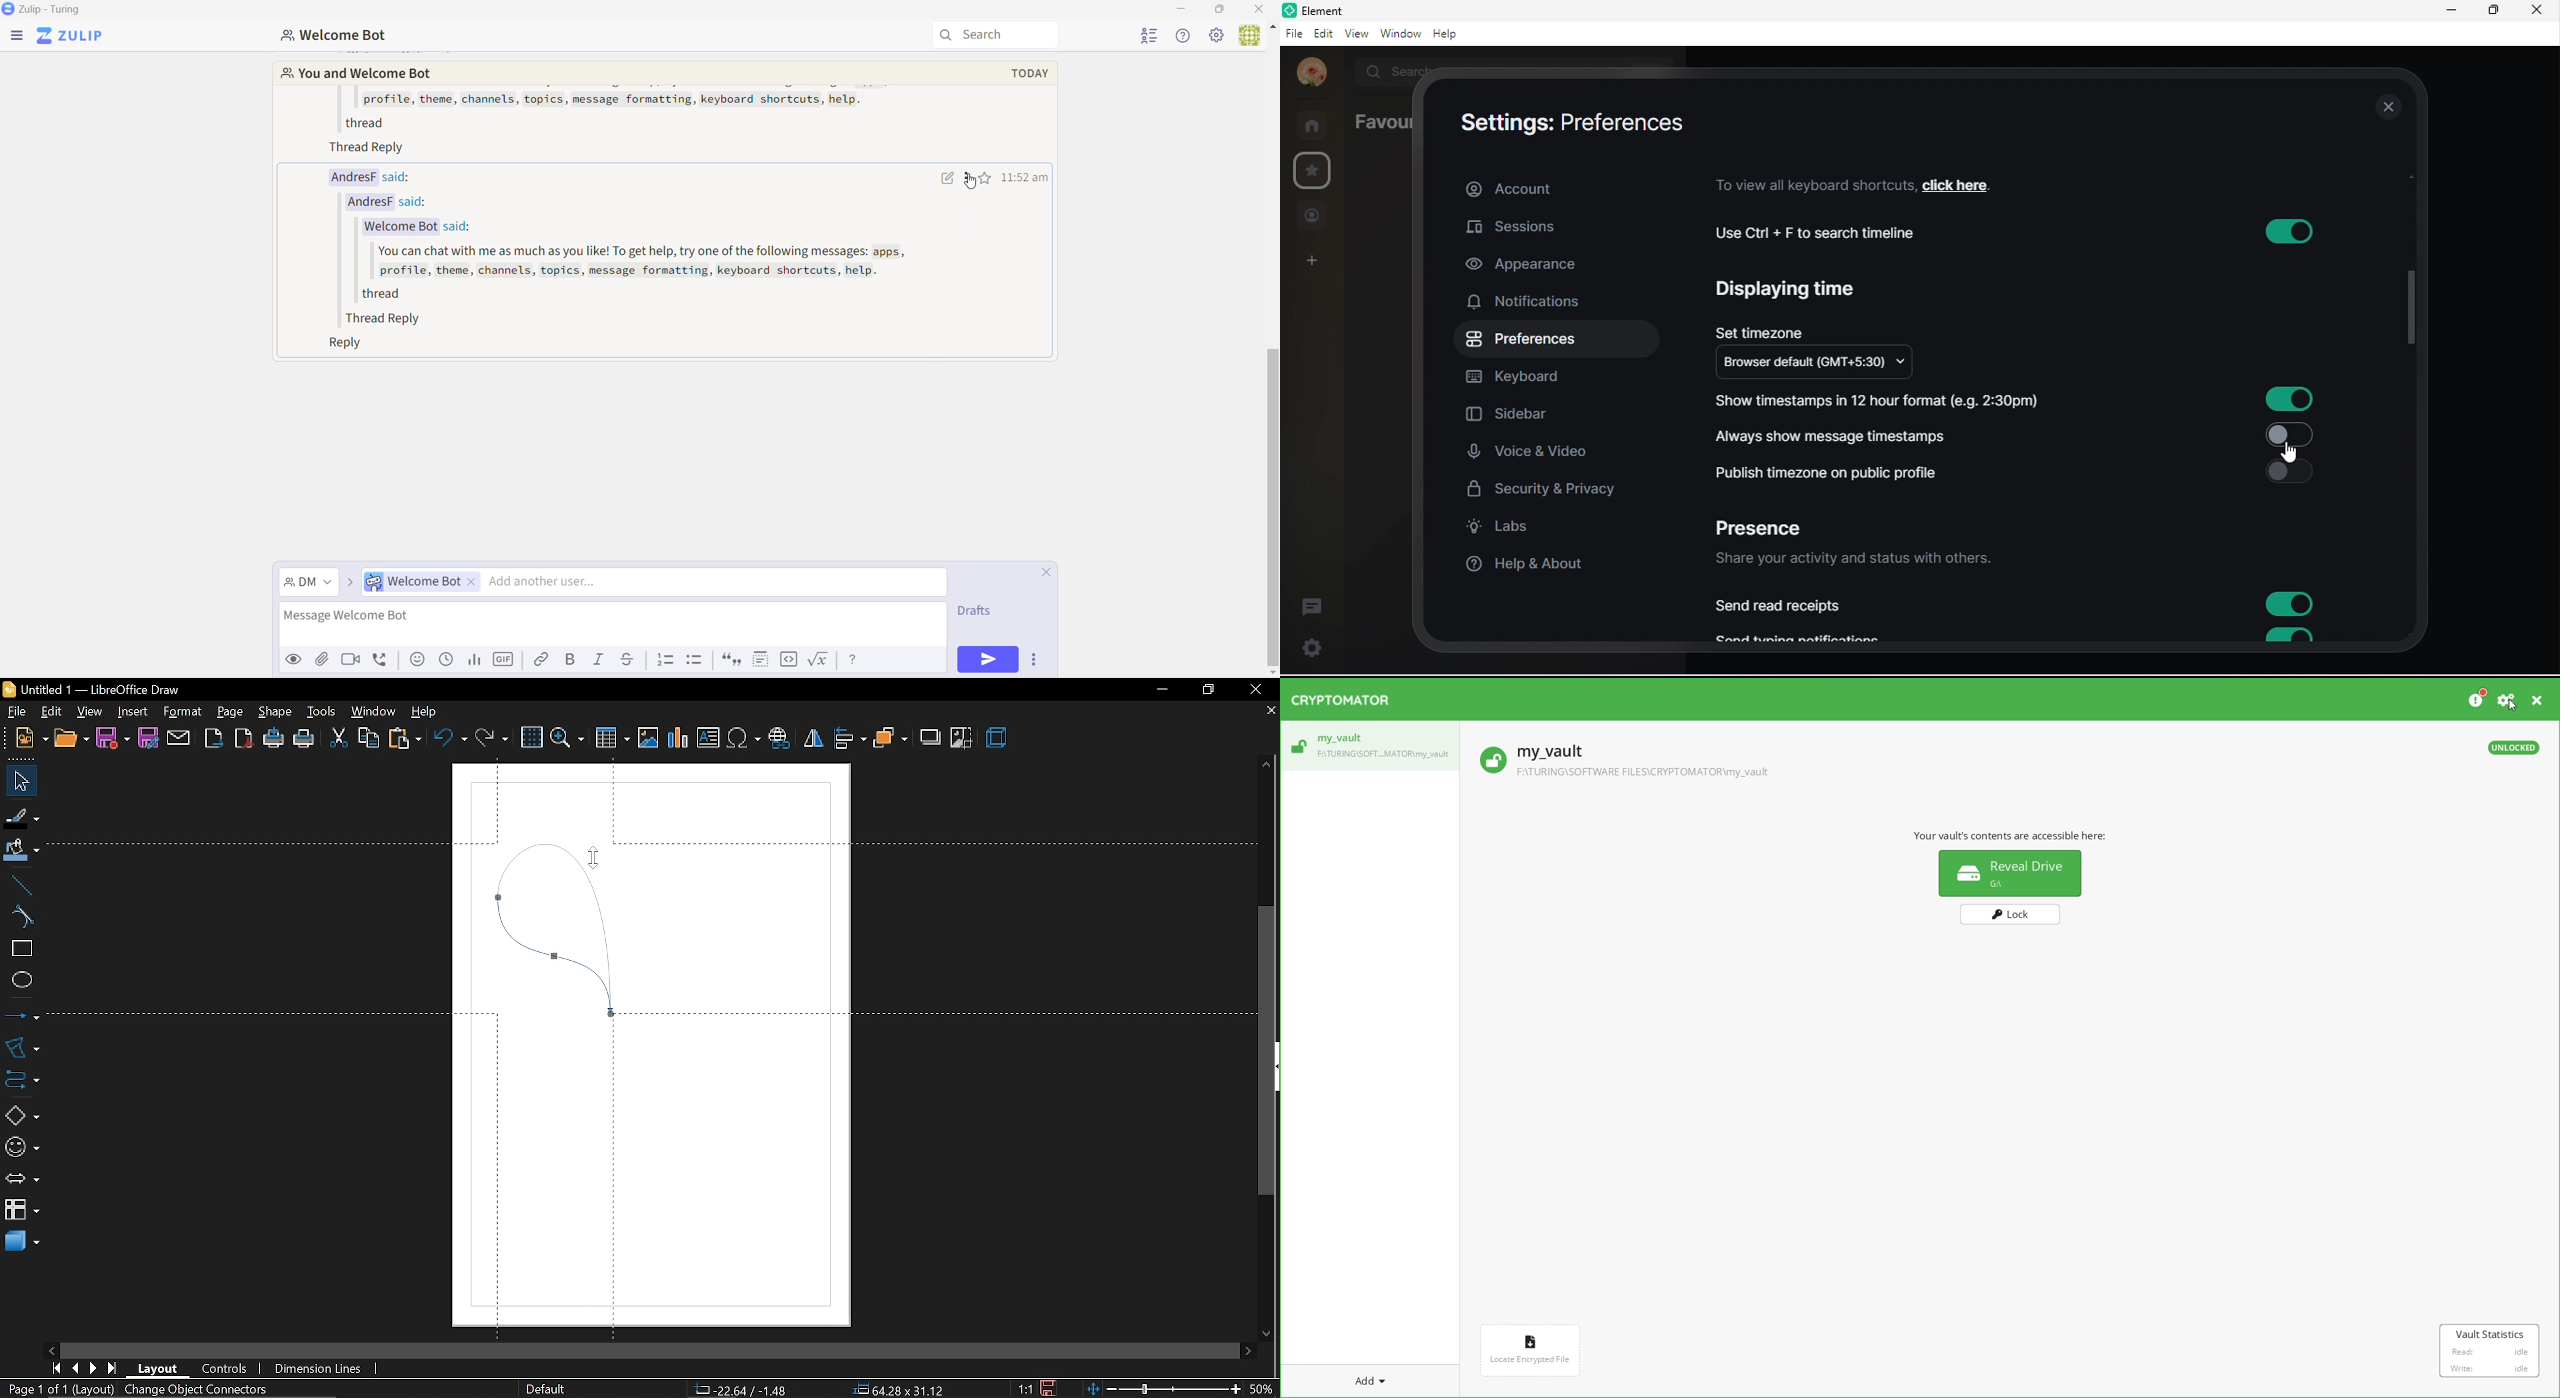  Describe the element at coordinates (38, 1389) in the screenshot. I see `Page 1 of 1` at that location.